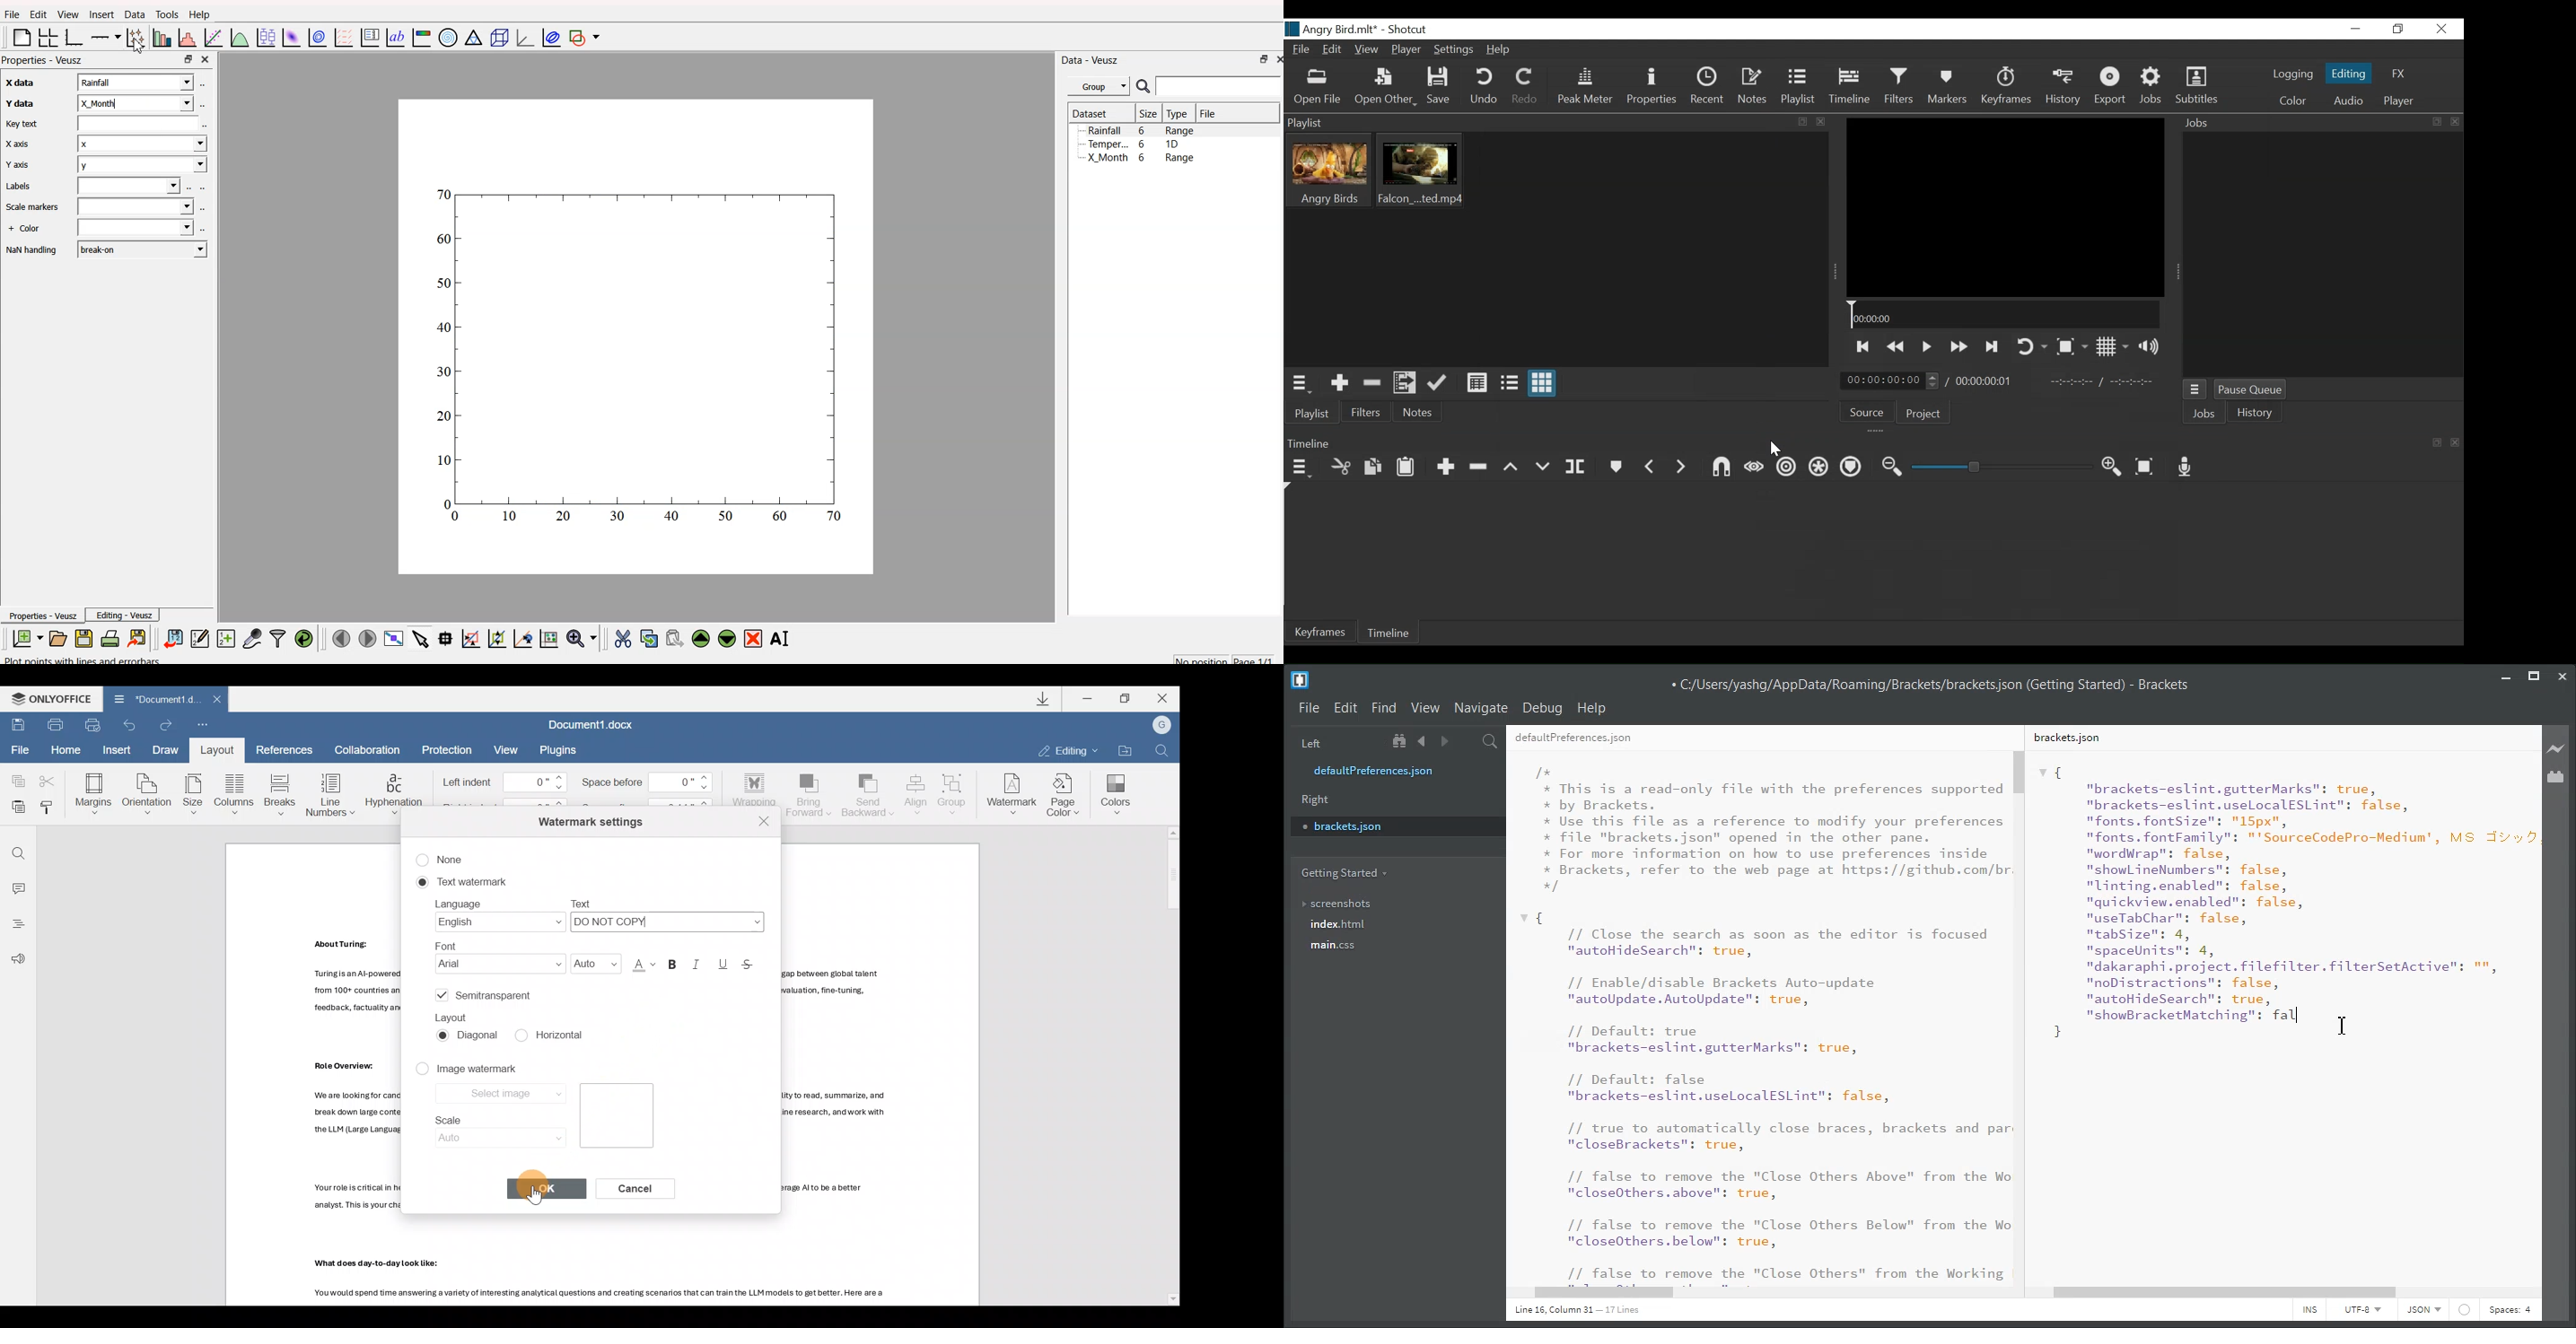  I want to click on Cut, so click(1341, 468).